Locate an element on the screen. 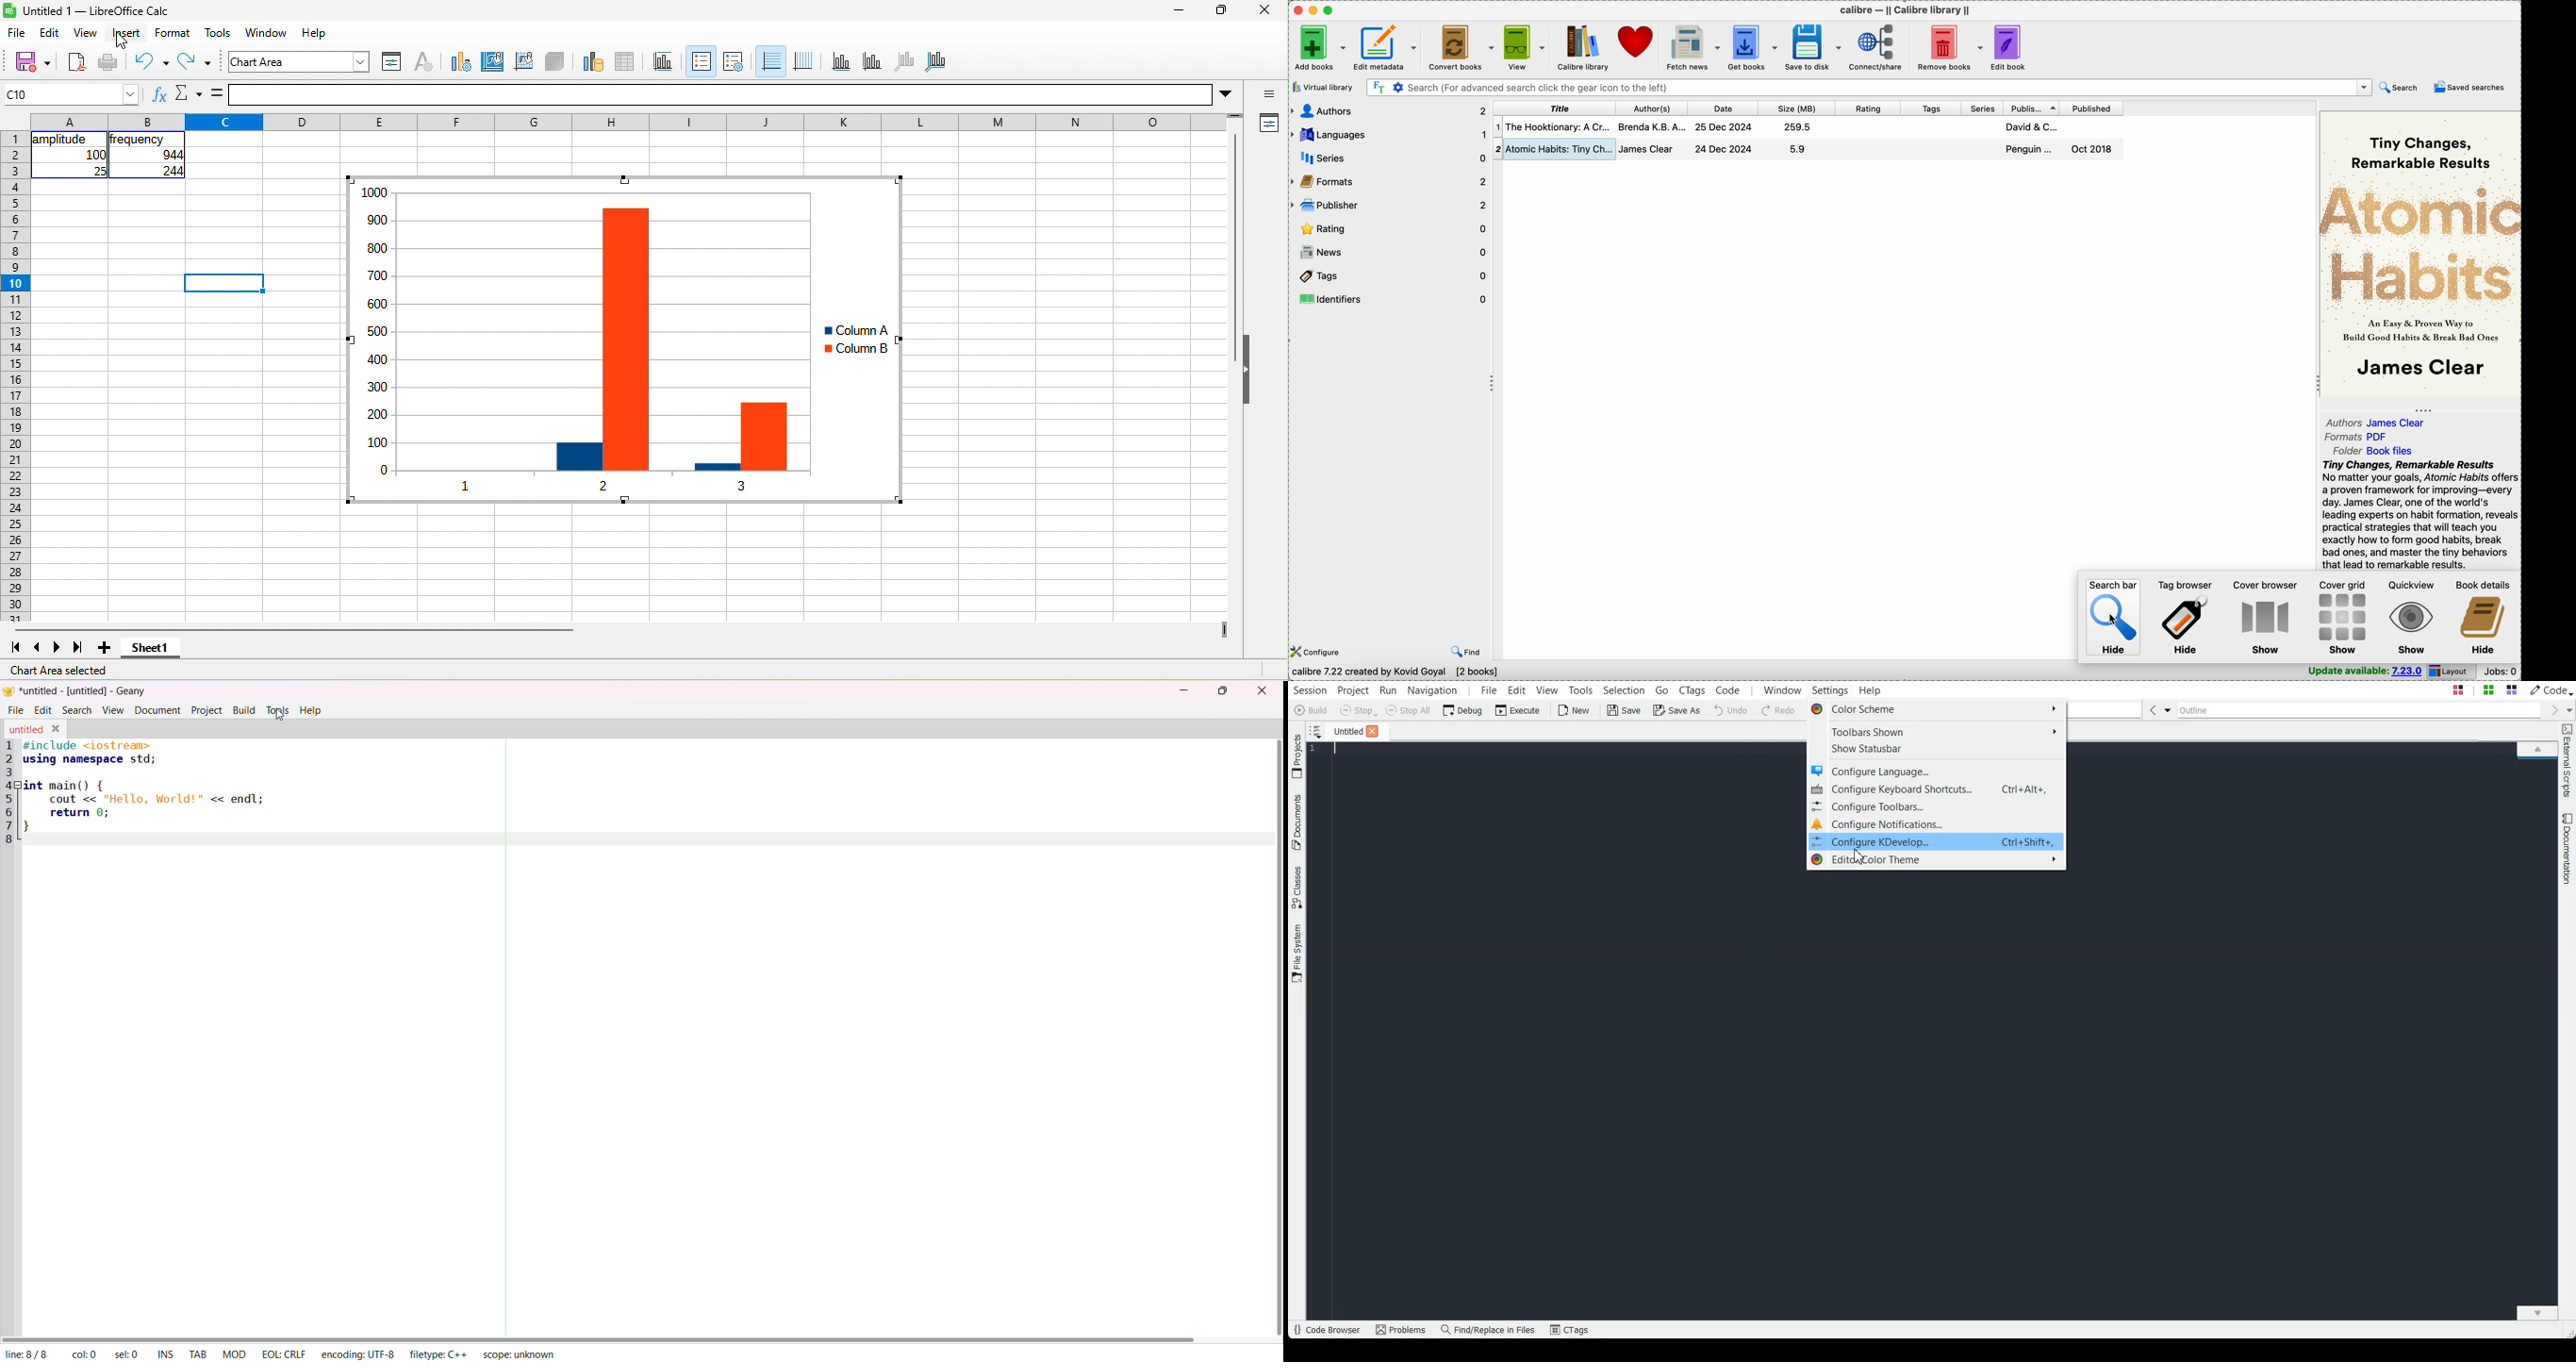 The width and height of the screenshot is (2576, 1372). export directly as pdf is located at coordinates (76, 63).